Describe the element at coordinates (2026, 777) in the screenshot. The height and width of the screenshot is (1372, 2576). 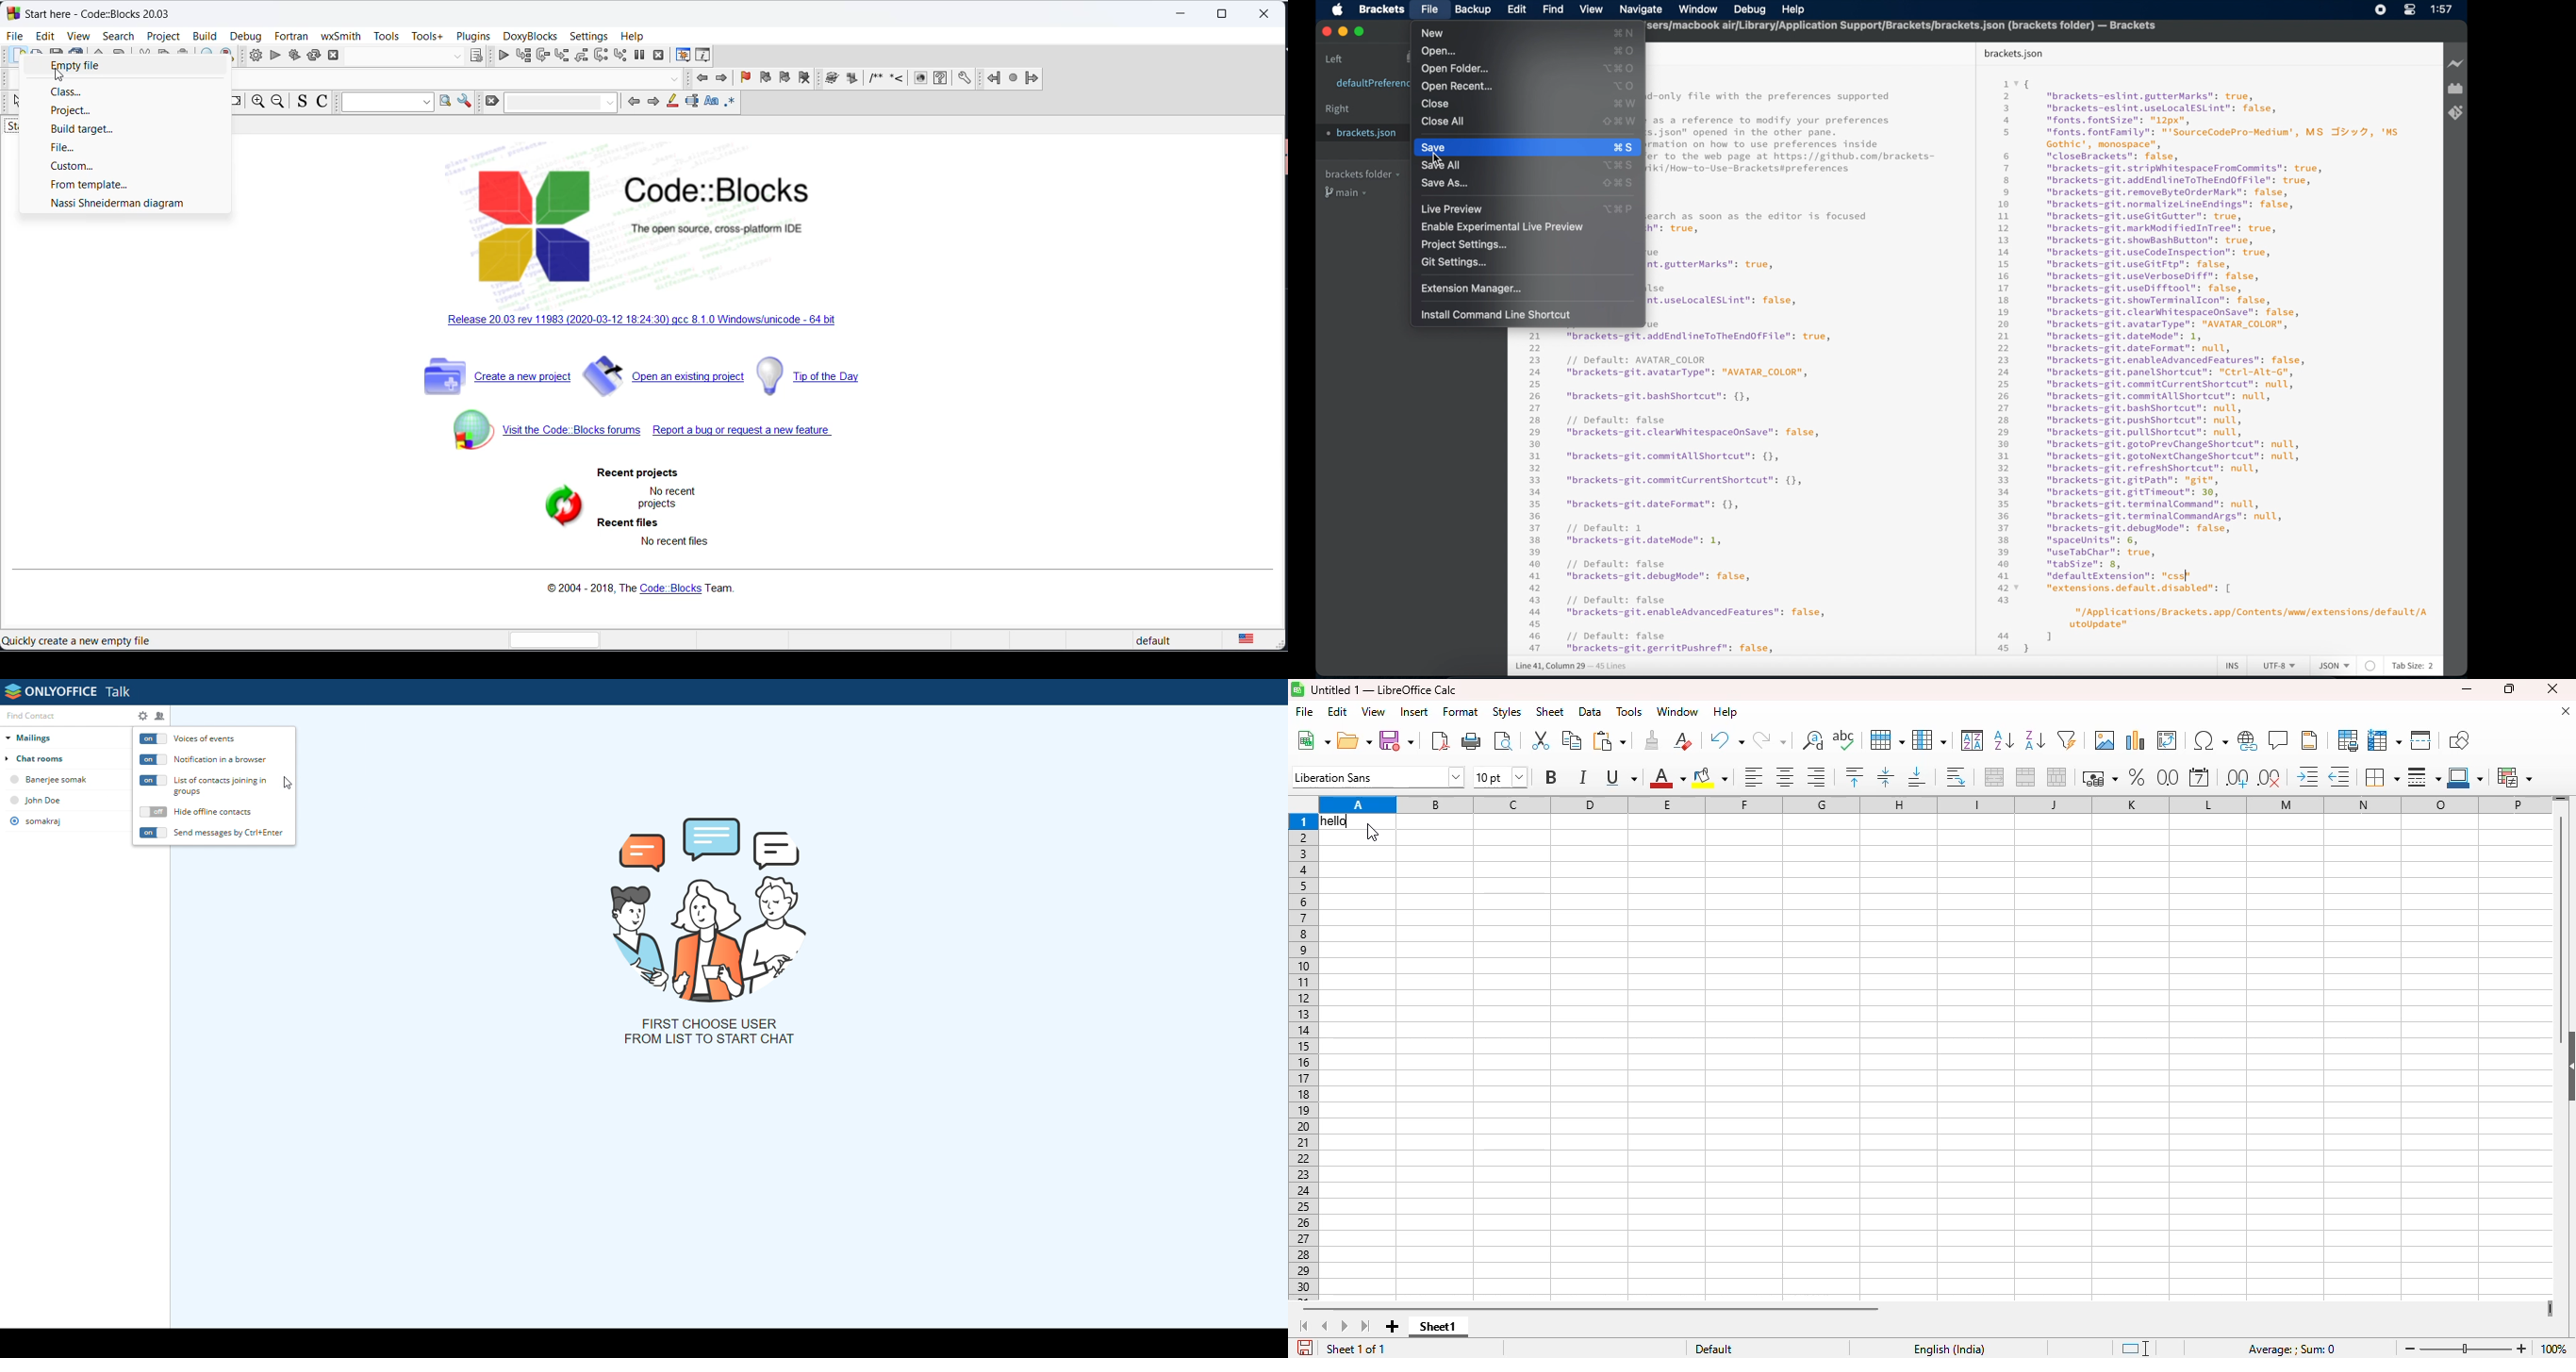
I see `merge cells` at that location.